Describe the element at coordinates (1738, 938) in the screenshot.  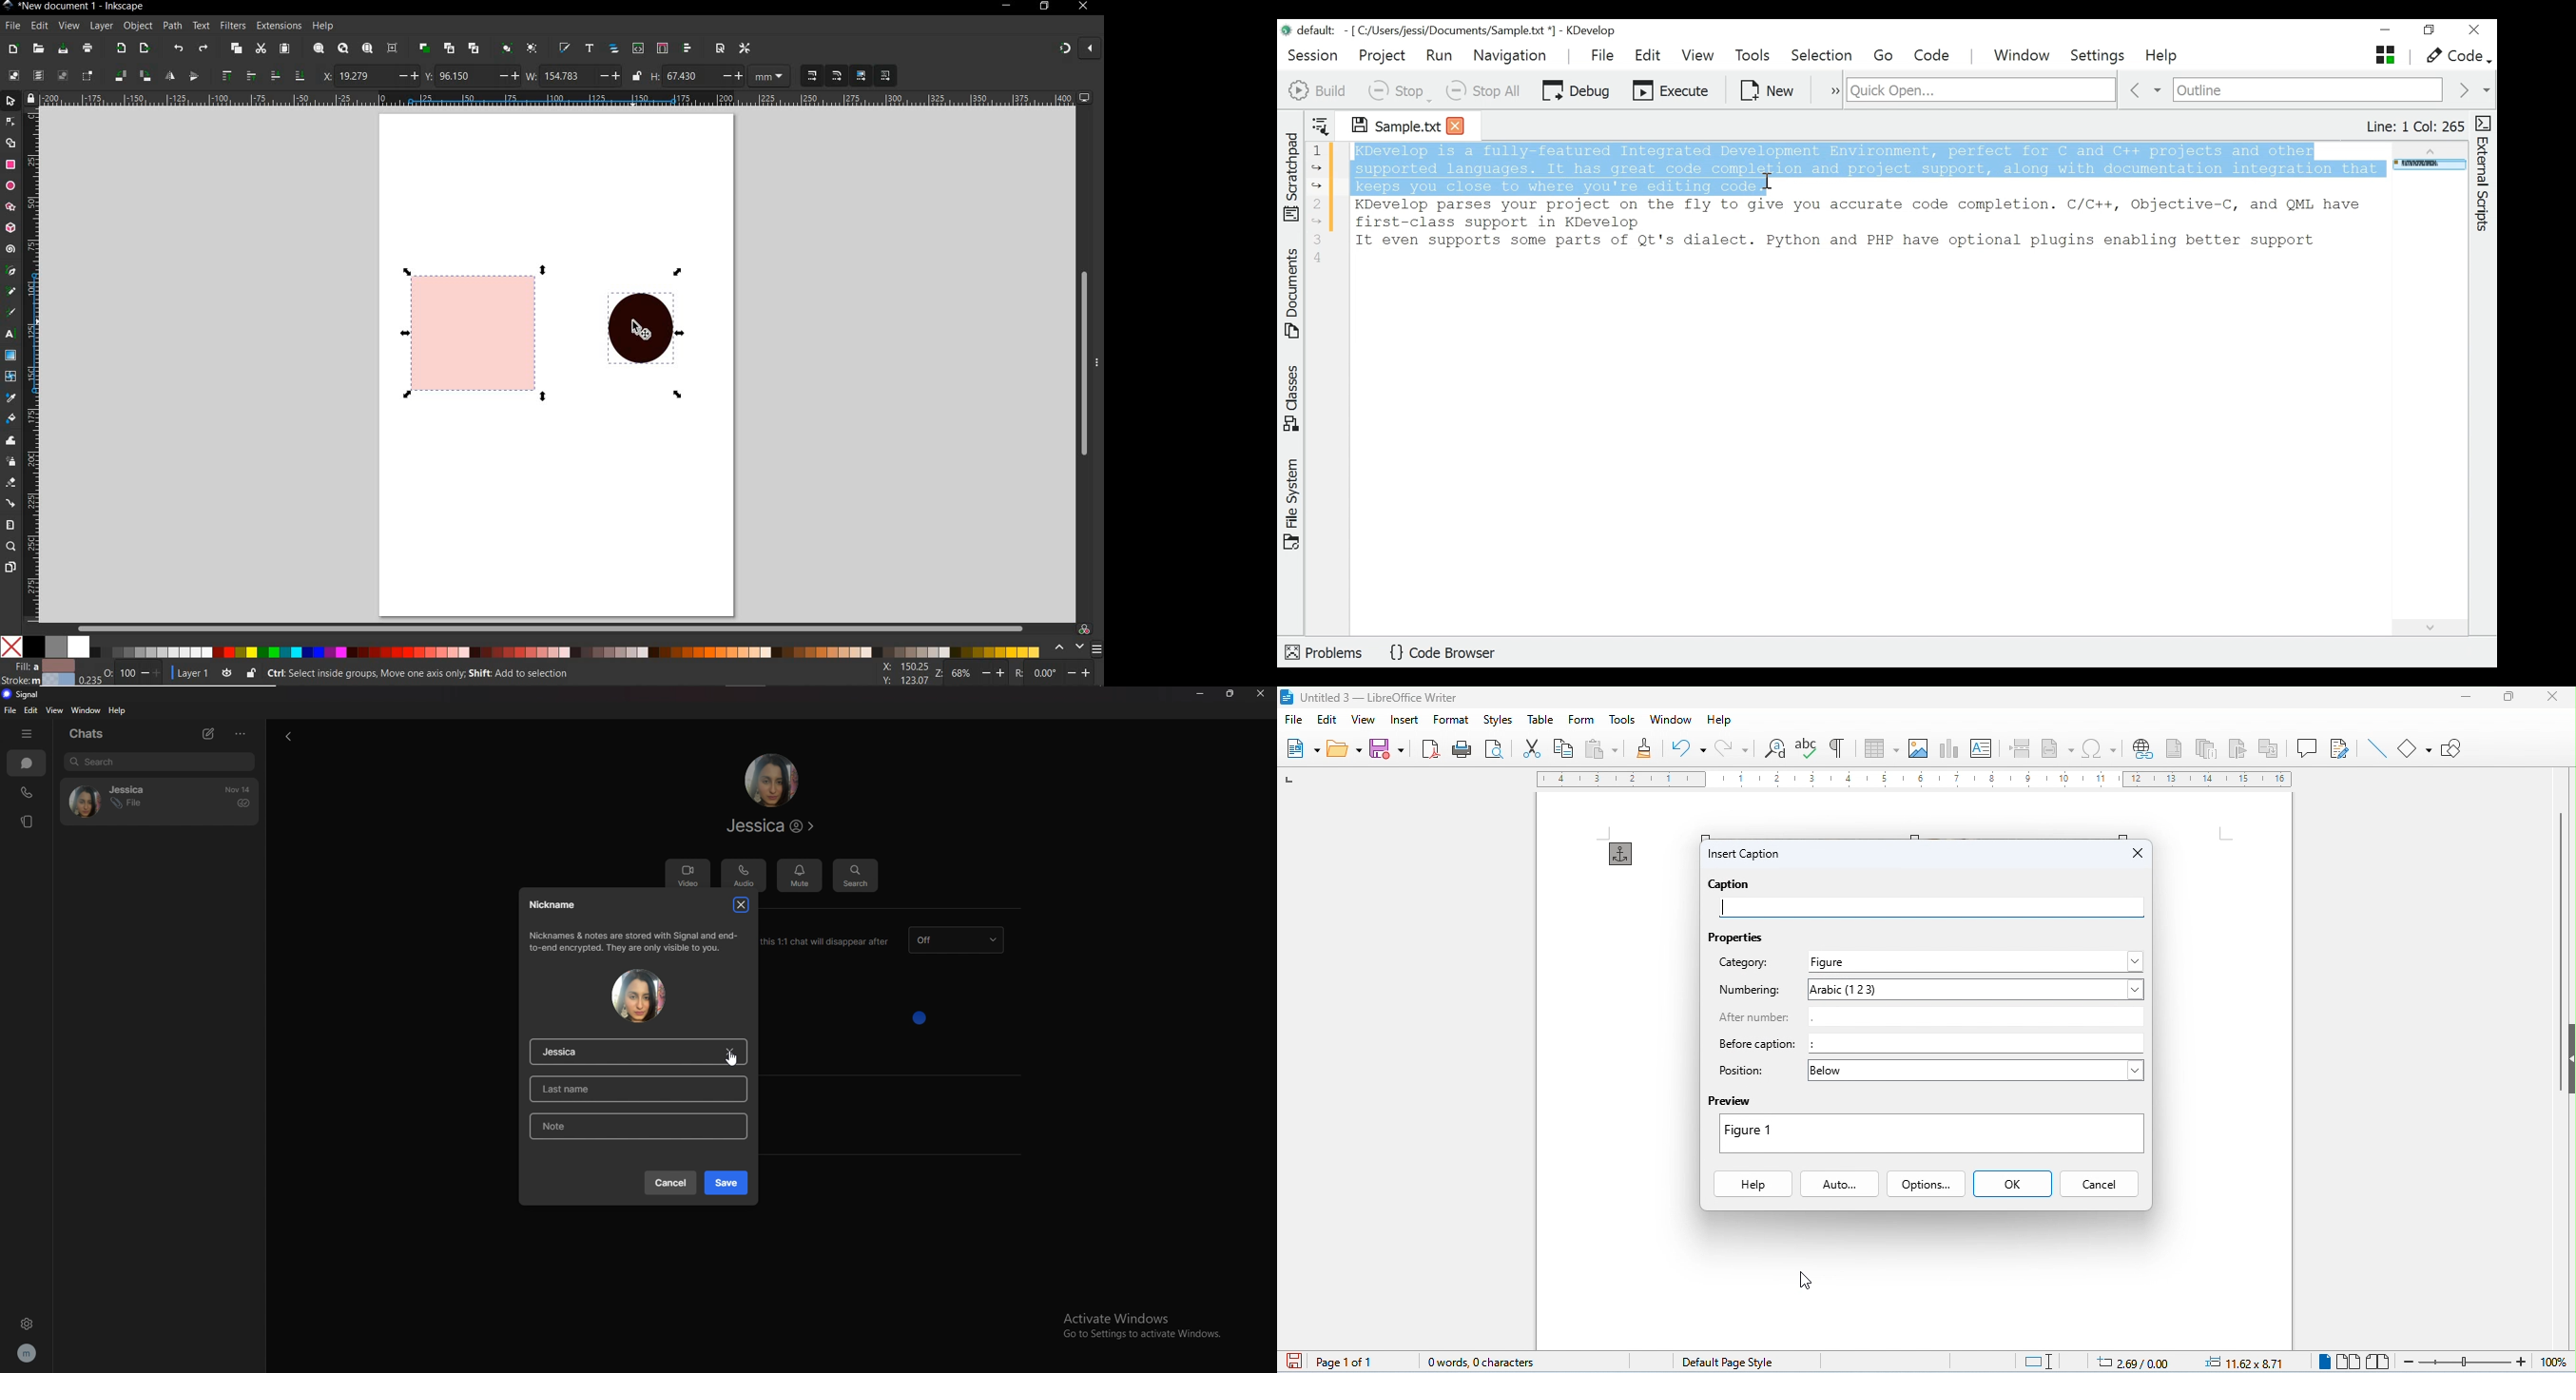
I see `properties` at that location.